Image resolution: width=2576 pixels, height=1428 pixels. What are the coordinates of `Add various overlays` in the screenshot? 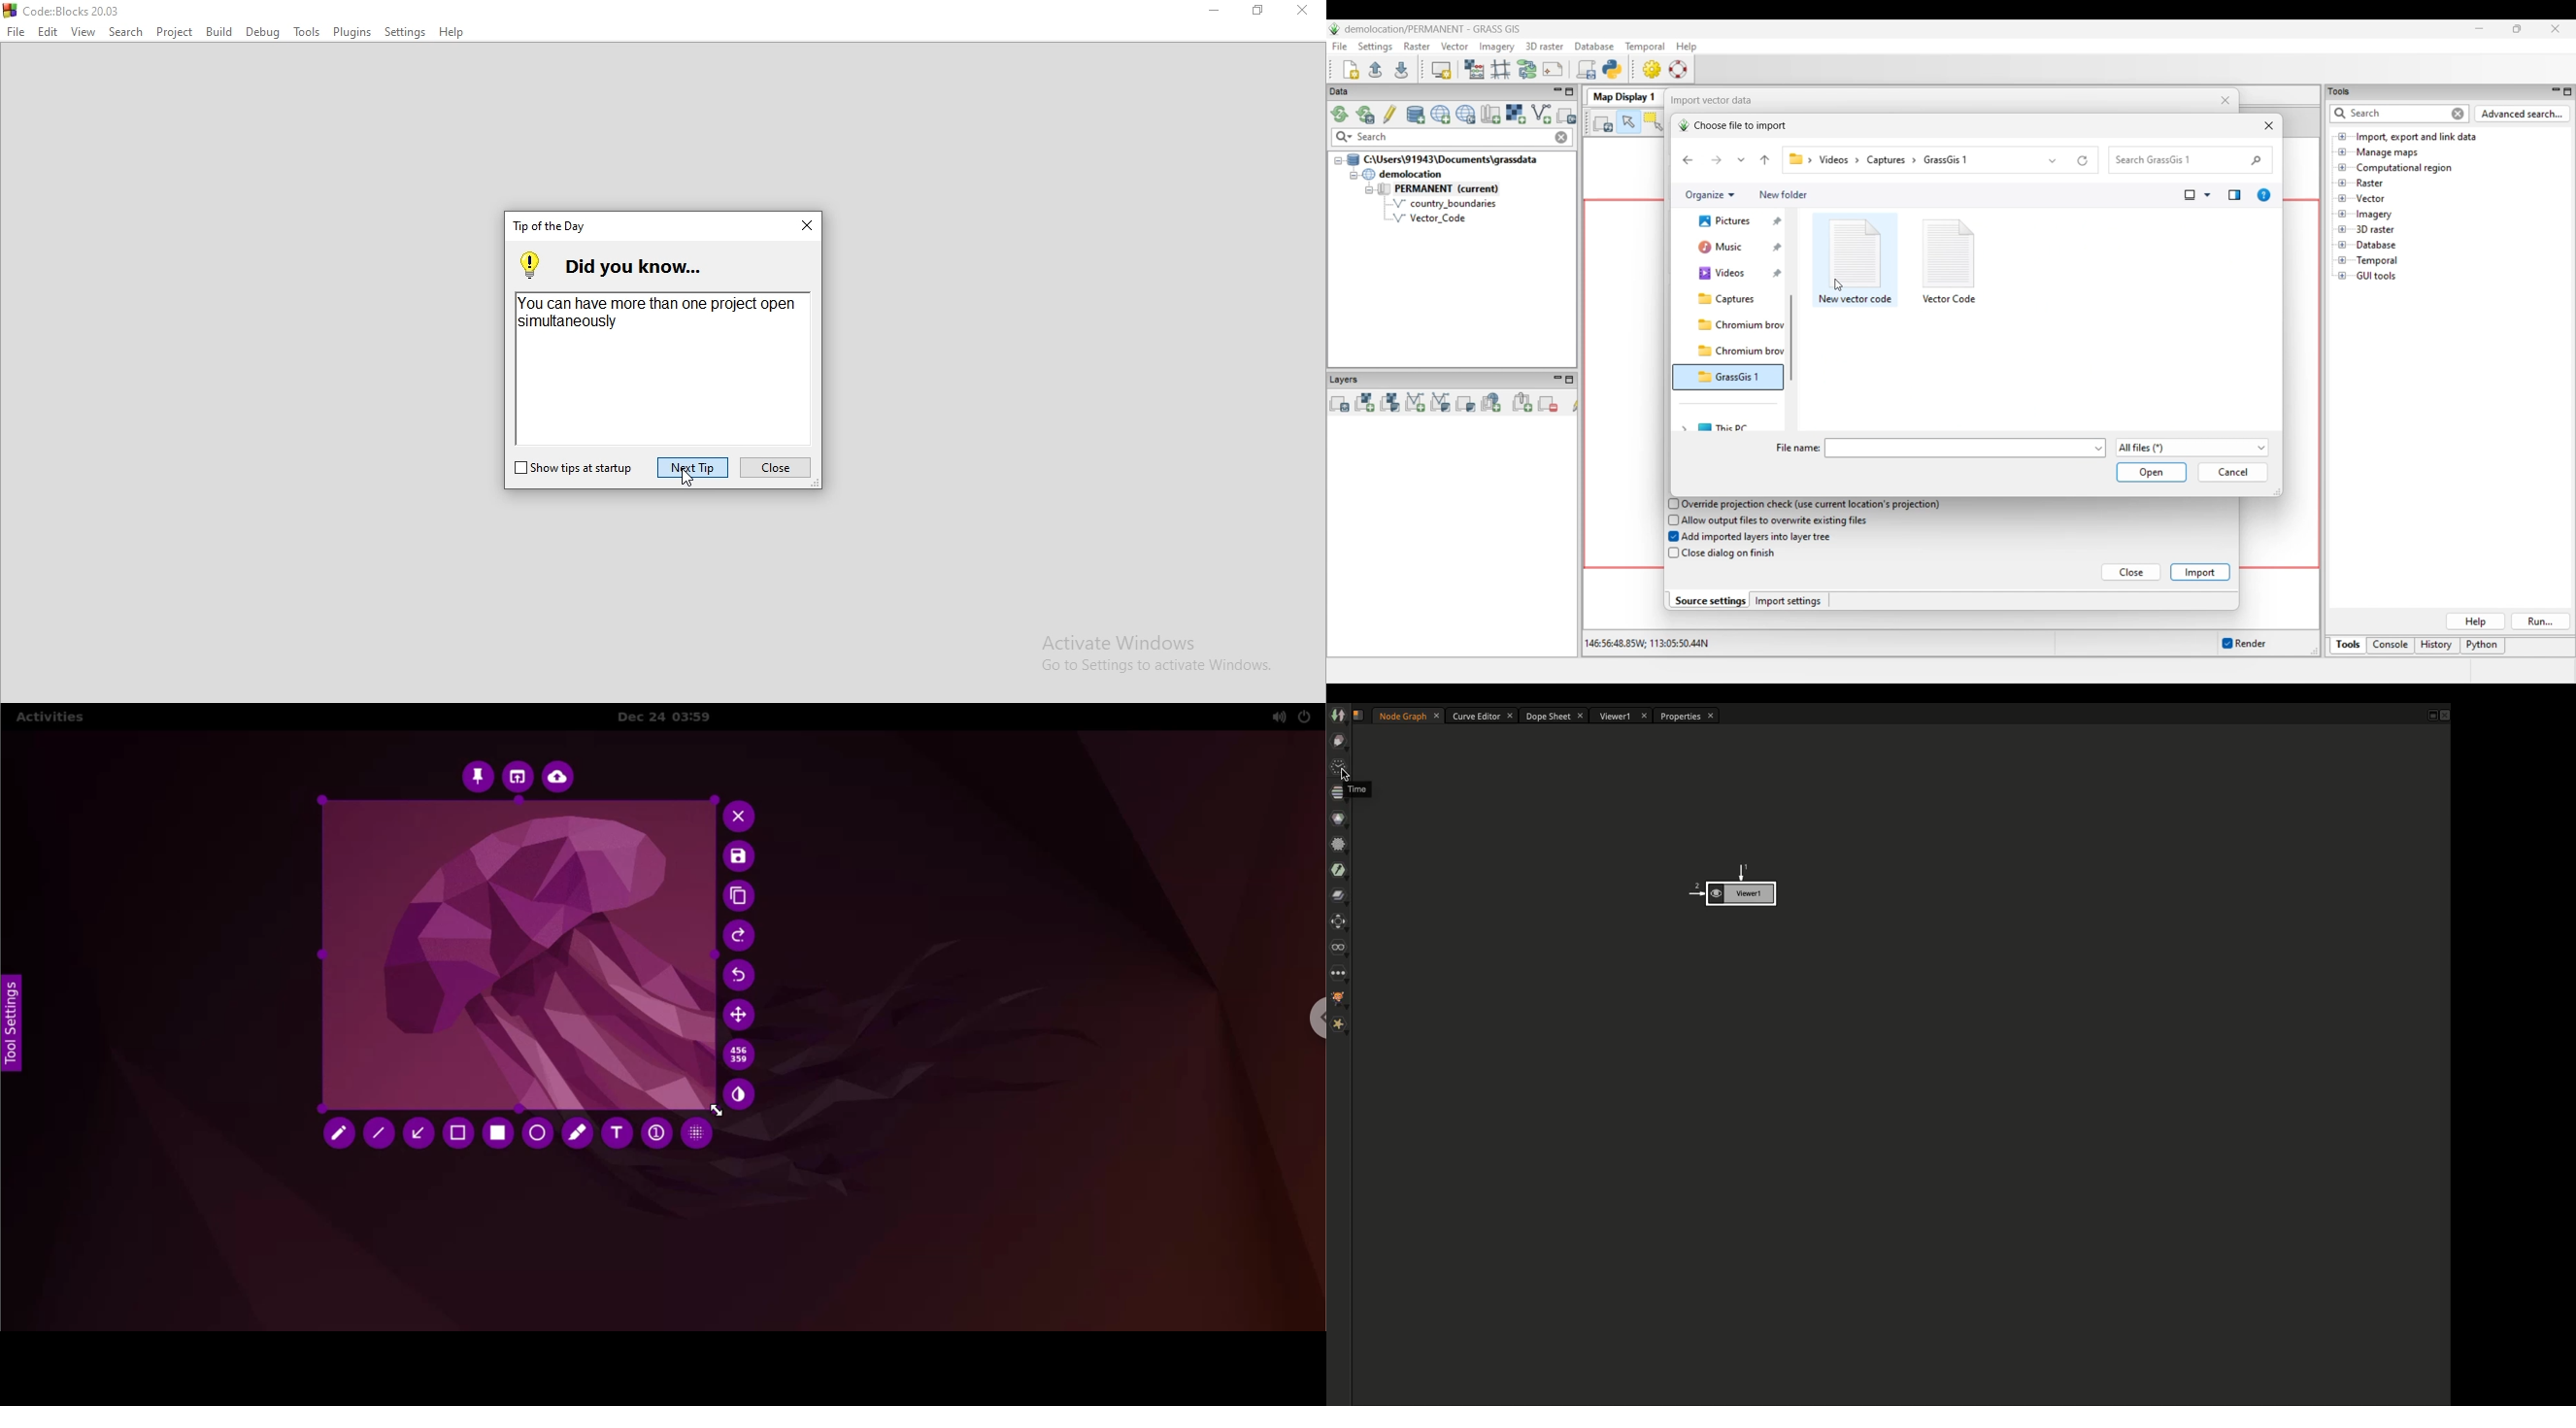 It's located at (1466, 404).